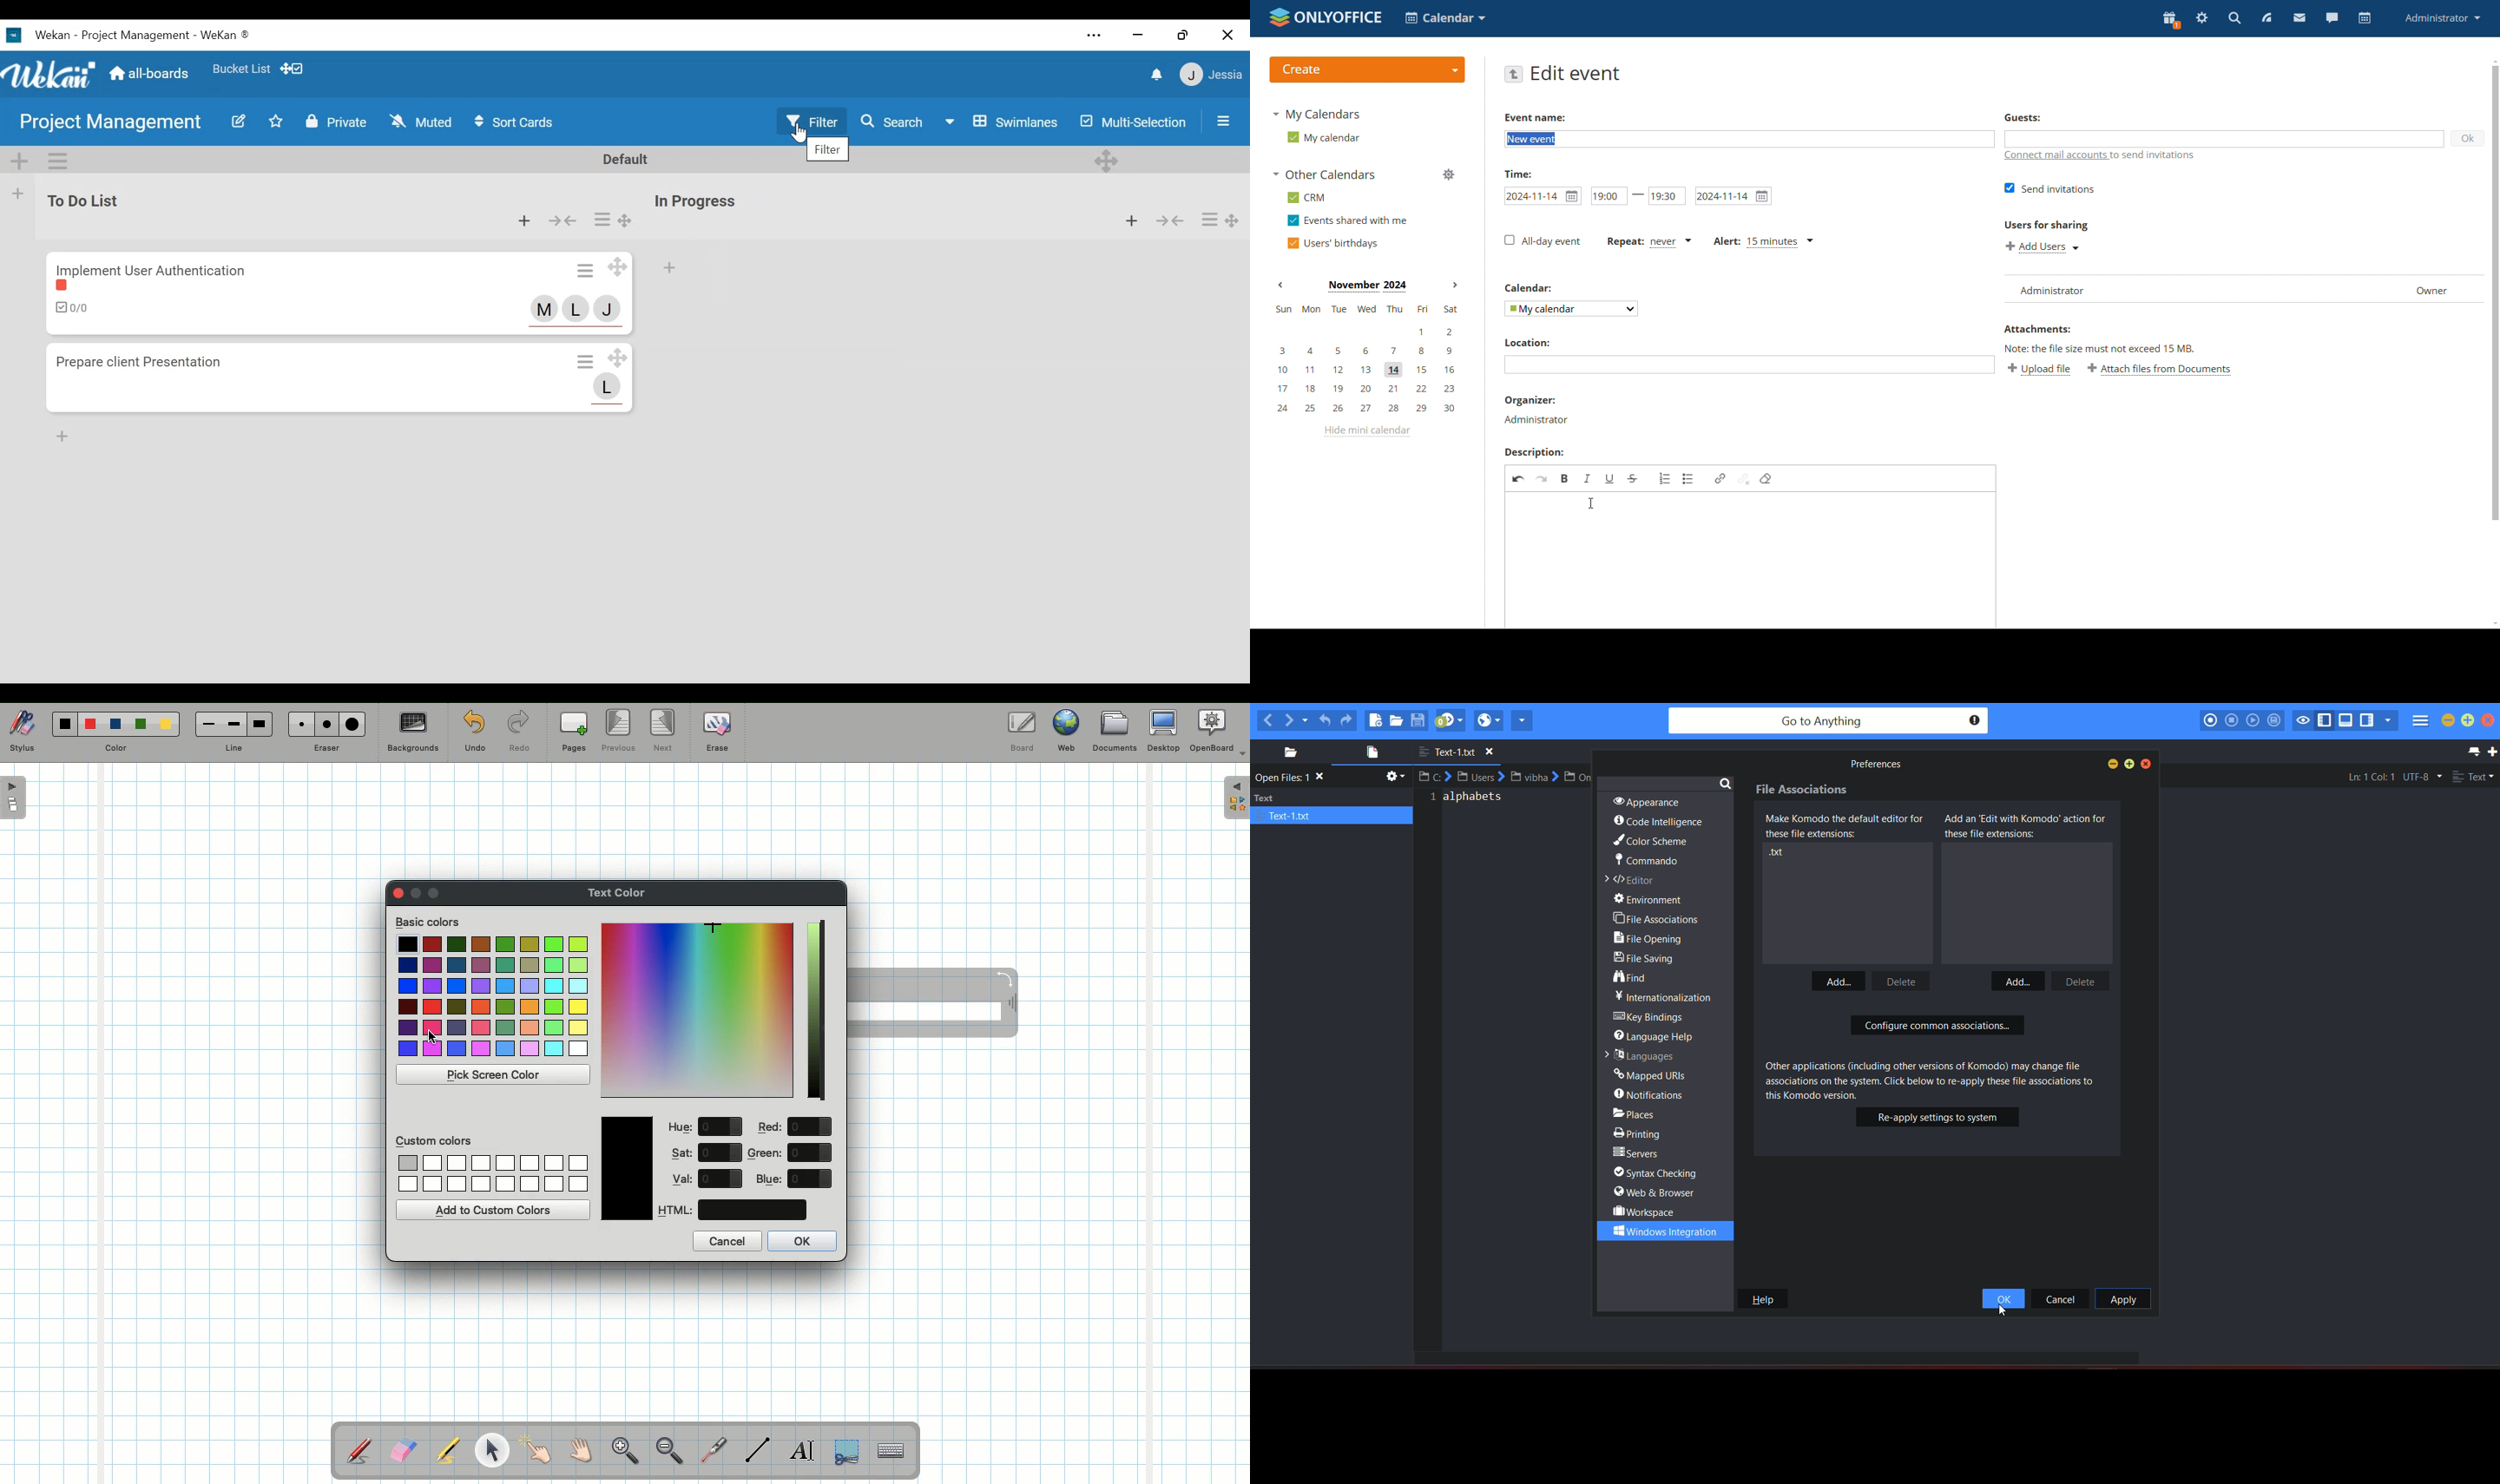 This screenshot has width=2520, height=1484. I want to click on cursor, so click(433, 1034).